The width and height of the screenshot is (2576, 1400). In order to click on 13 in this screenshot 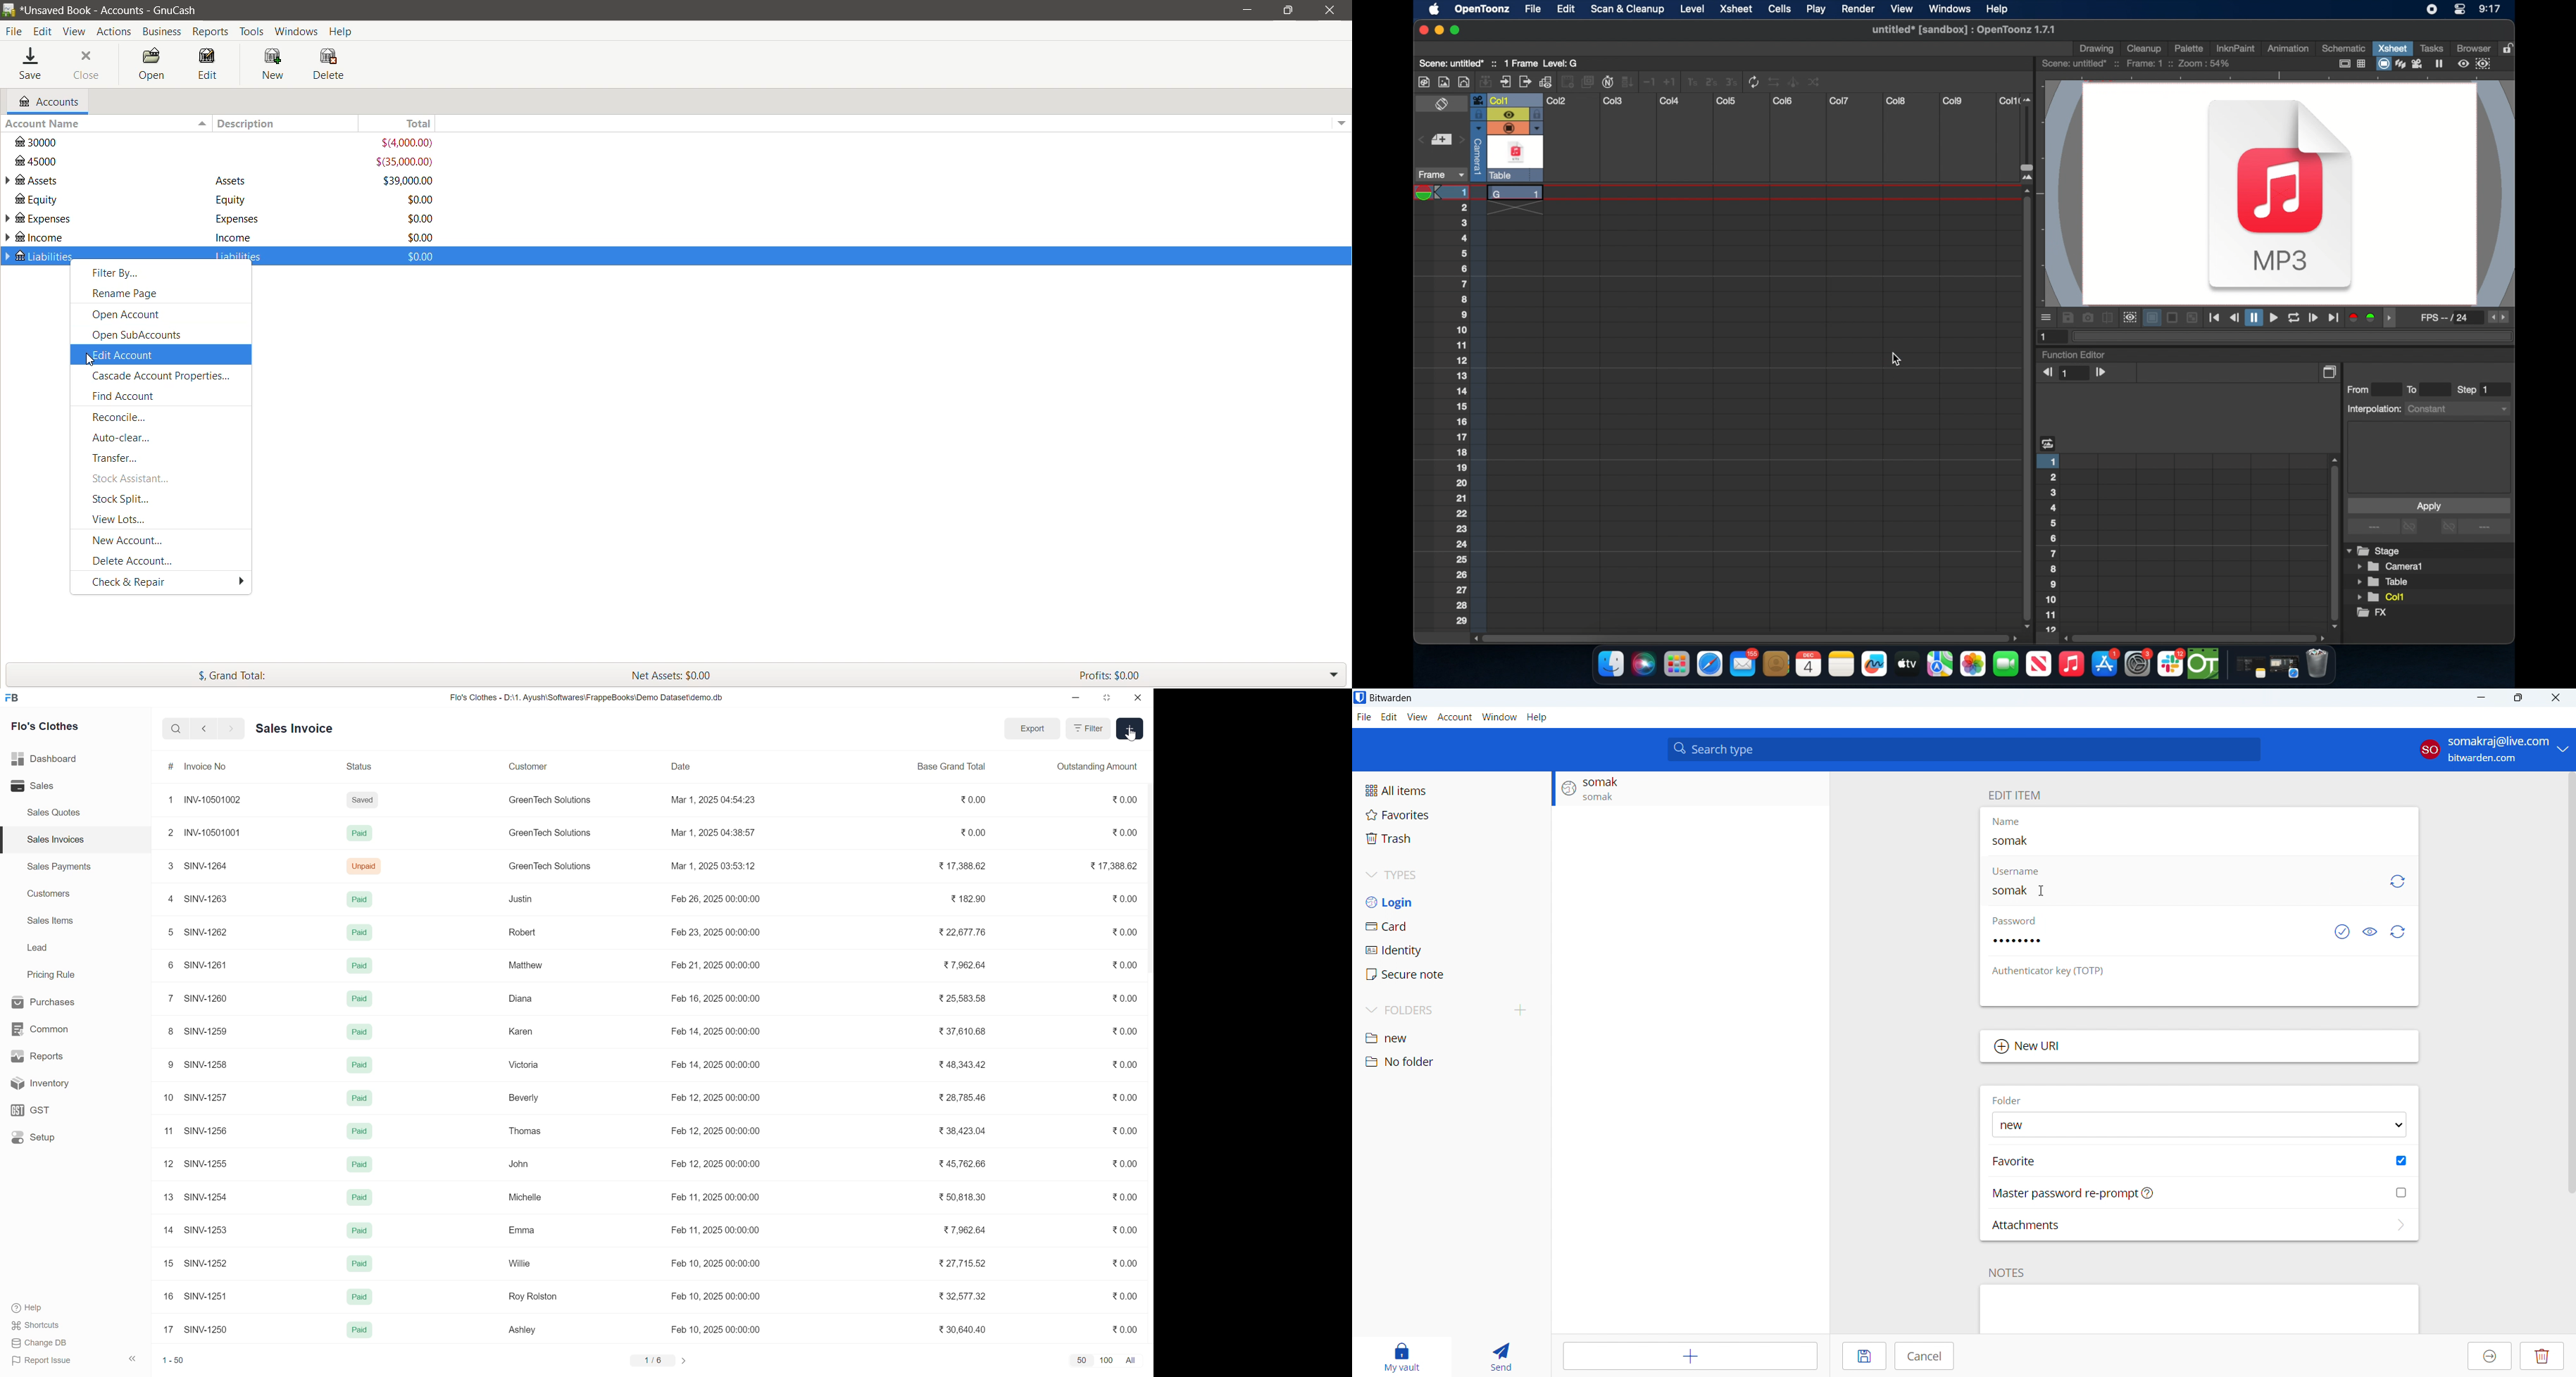, I will do `click(167, 1199)`.